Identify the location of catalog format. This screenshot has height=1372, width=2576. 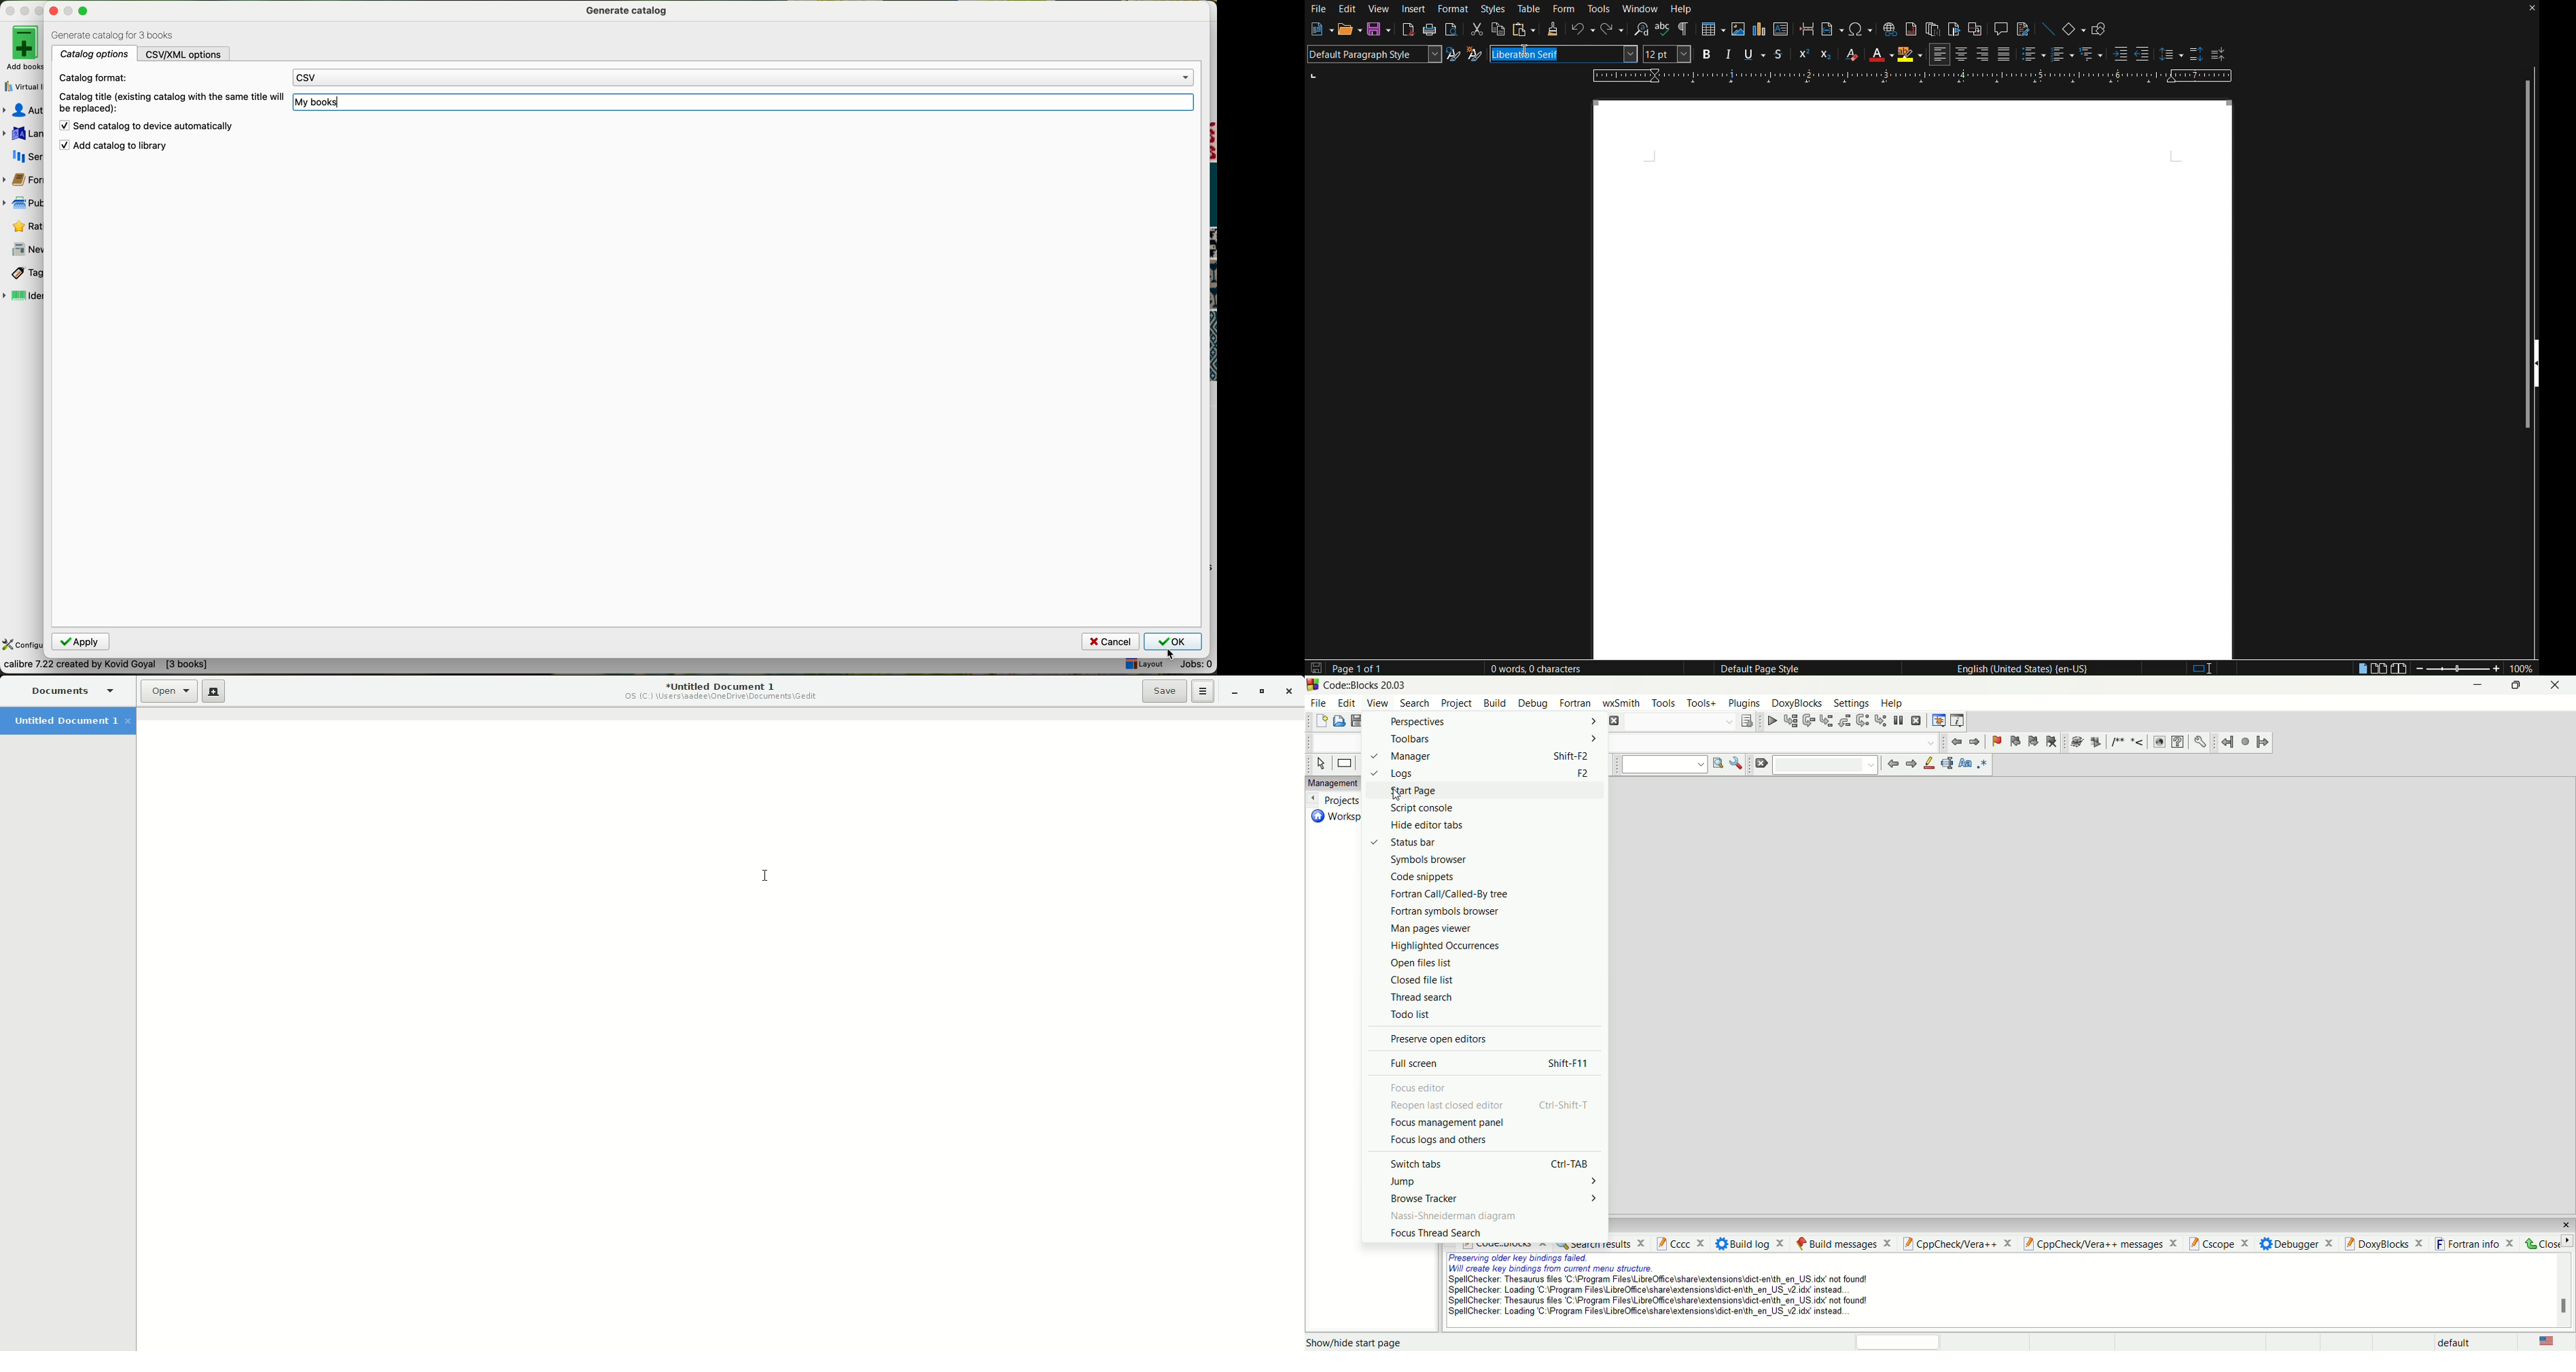
(92, 79).